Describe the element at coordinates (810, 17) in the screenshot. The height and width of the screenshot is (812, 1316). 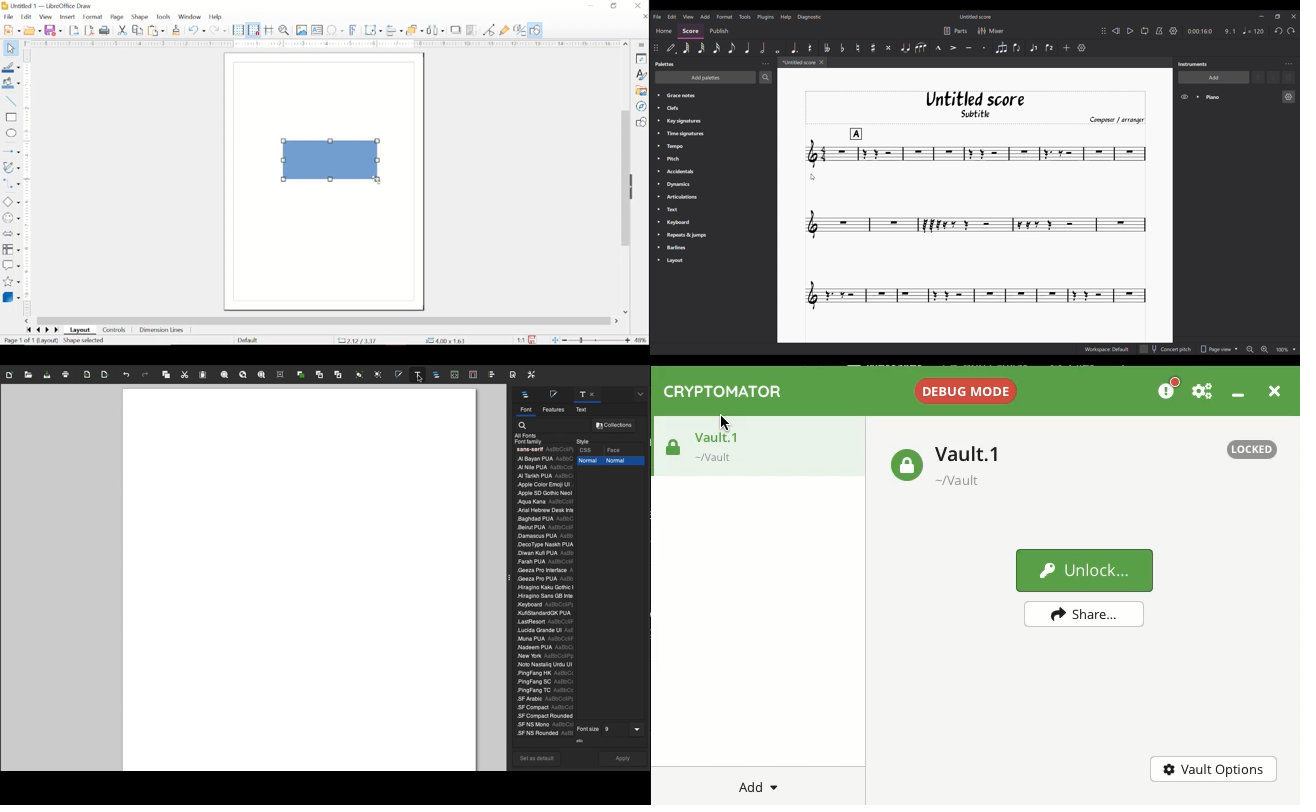
I see `Diagnostic menu` at that location.